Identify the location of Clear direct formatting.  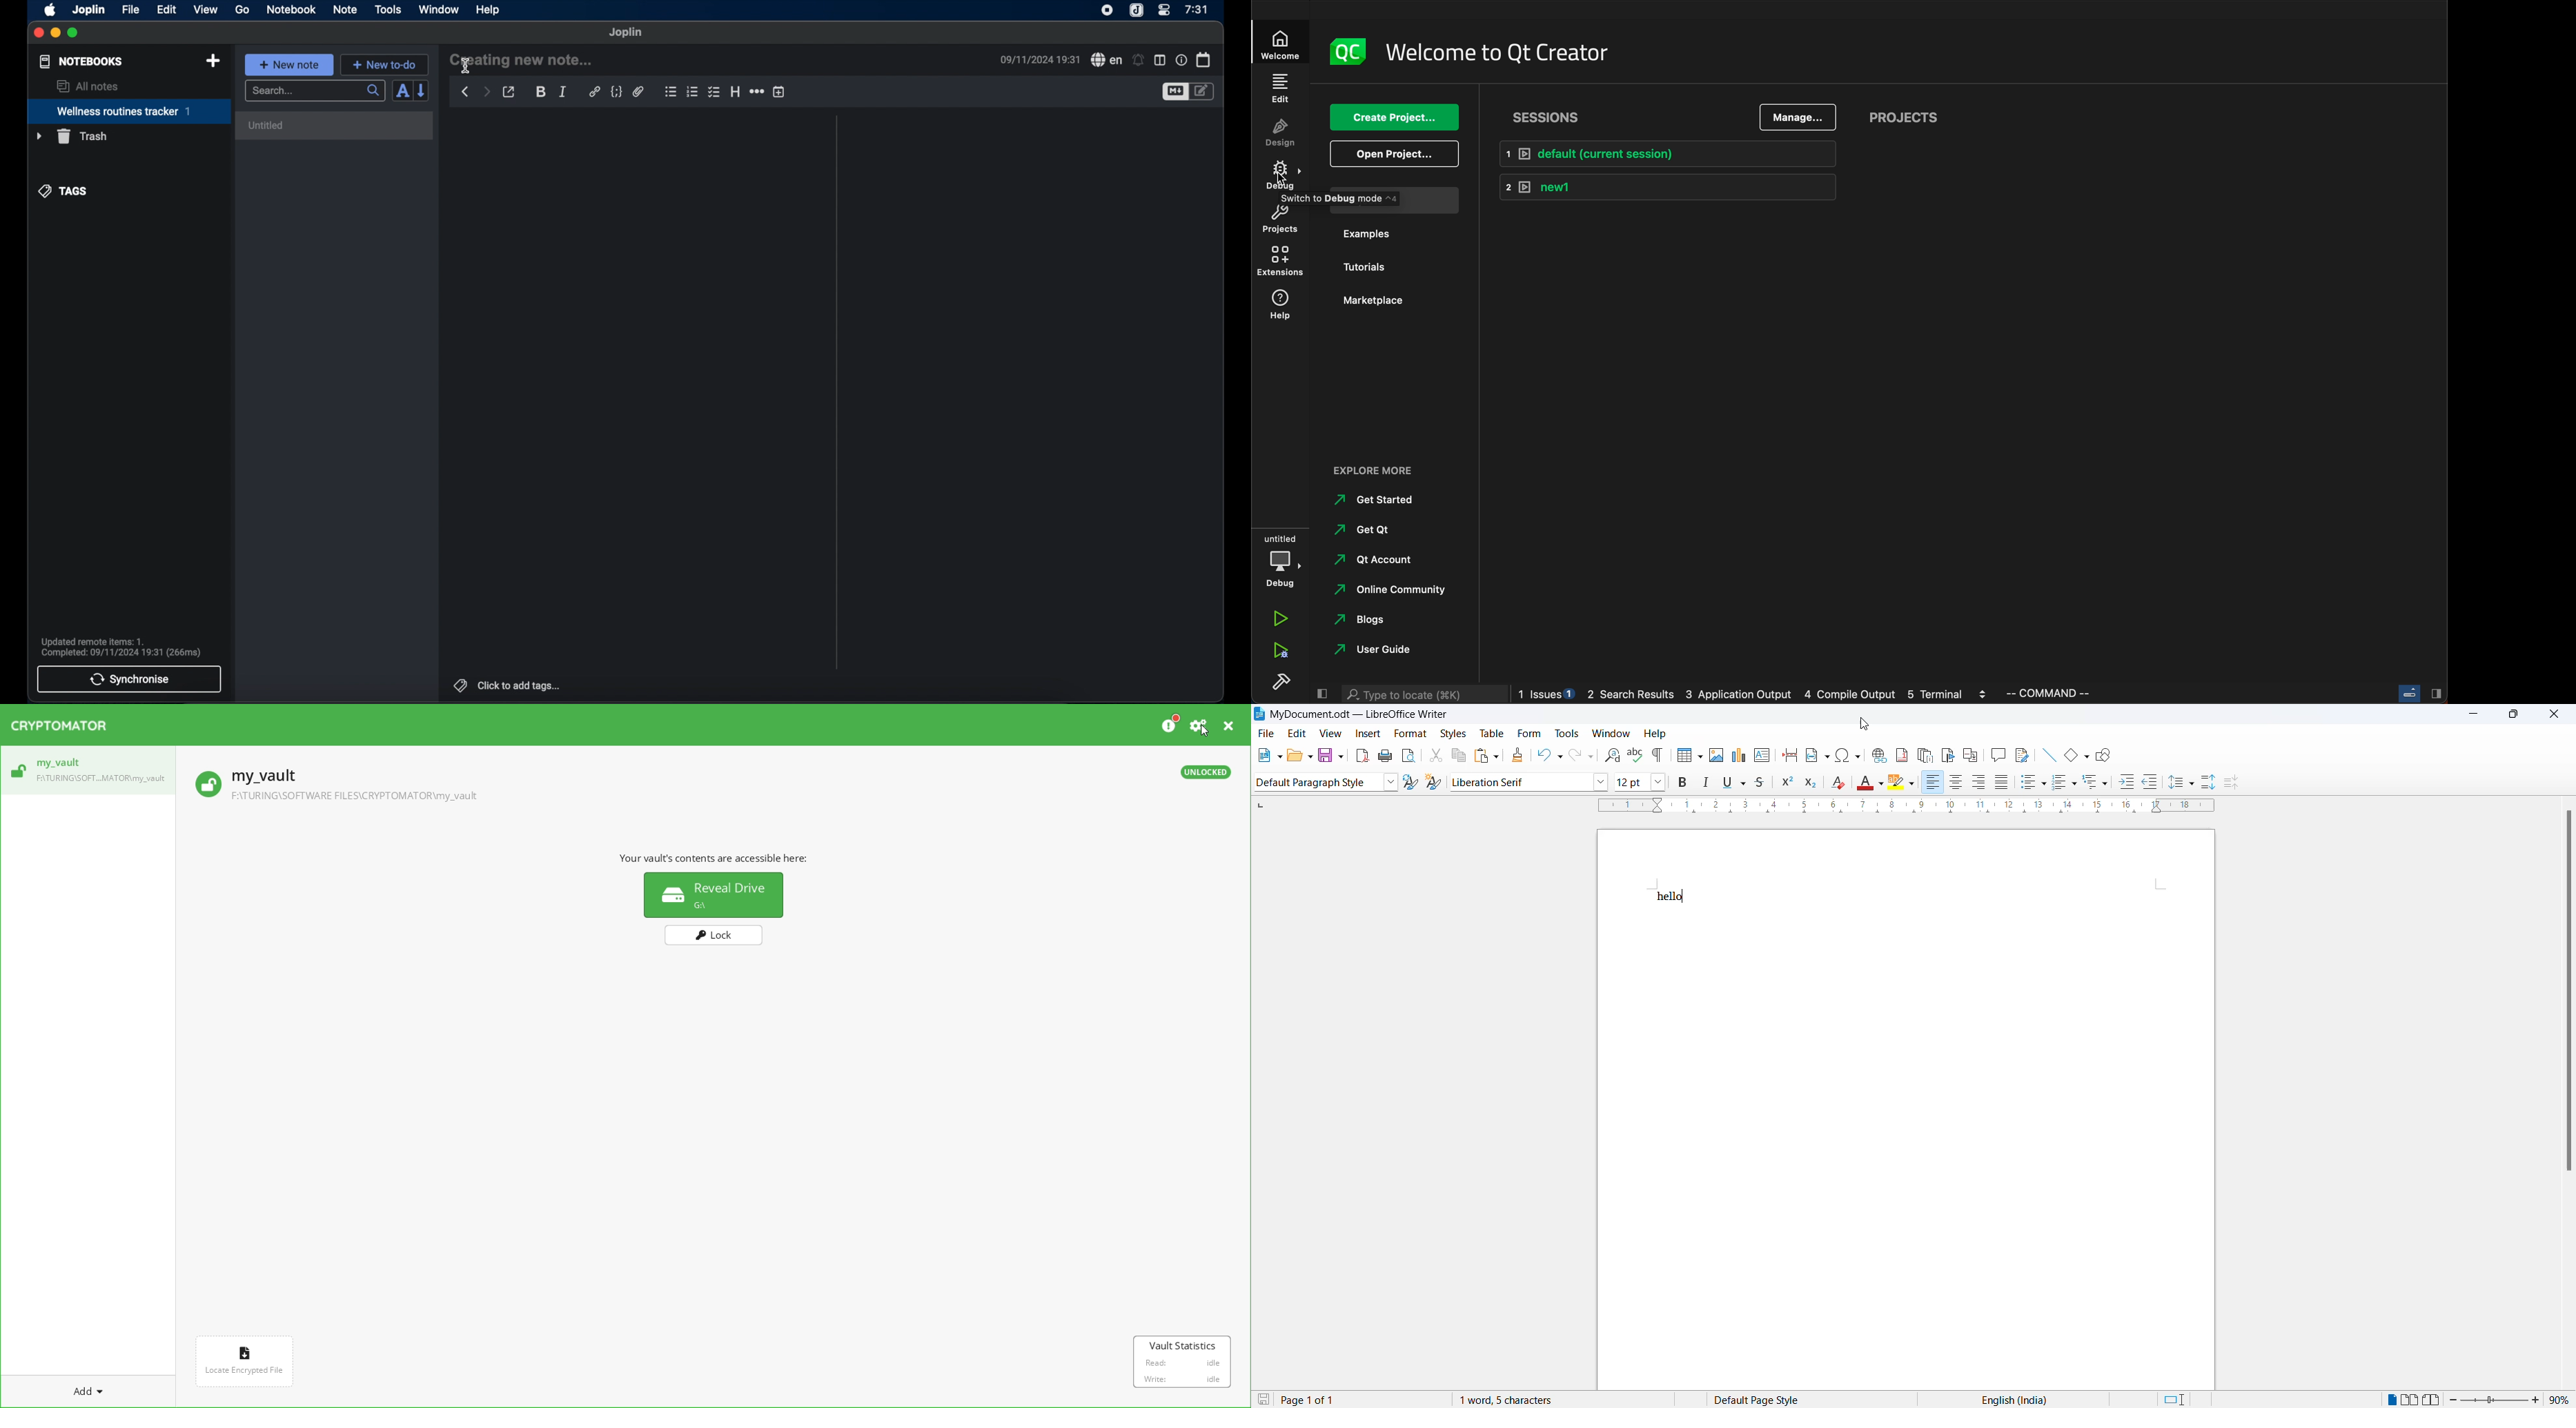
(1840, 784).